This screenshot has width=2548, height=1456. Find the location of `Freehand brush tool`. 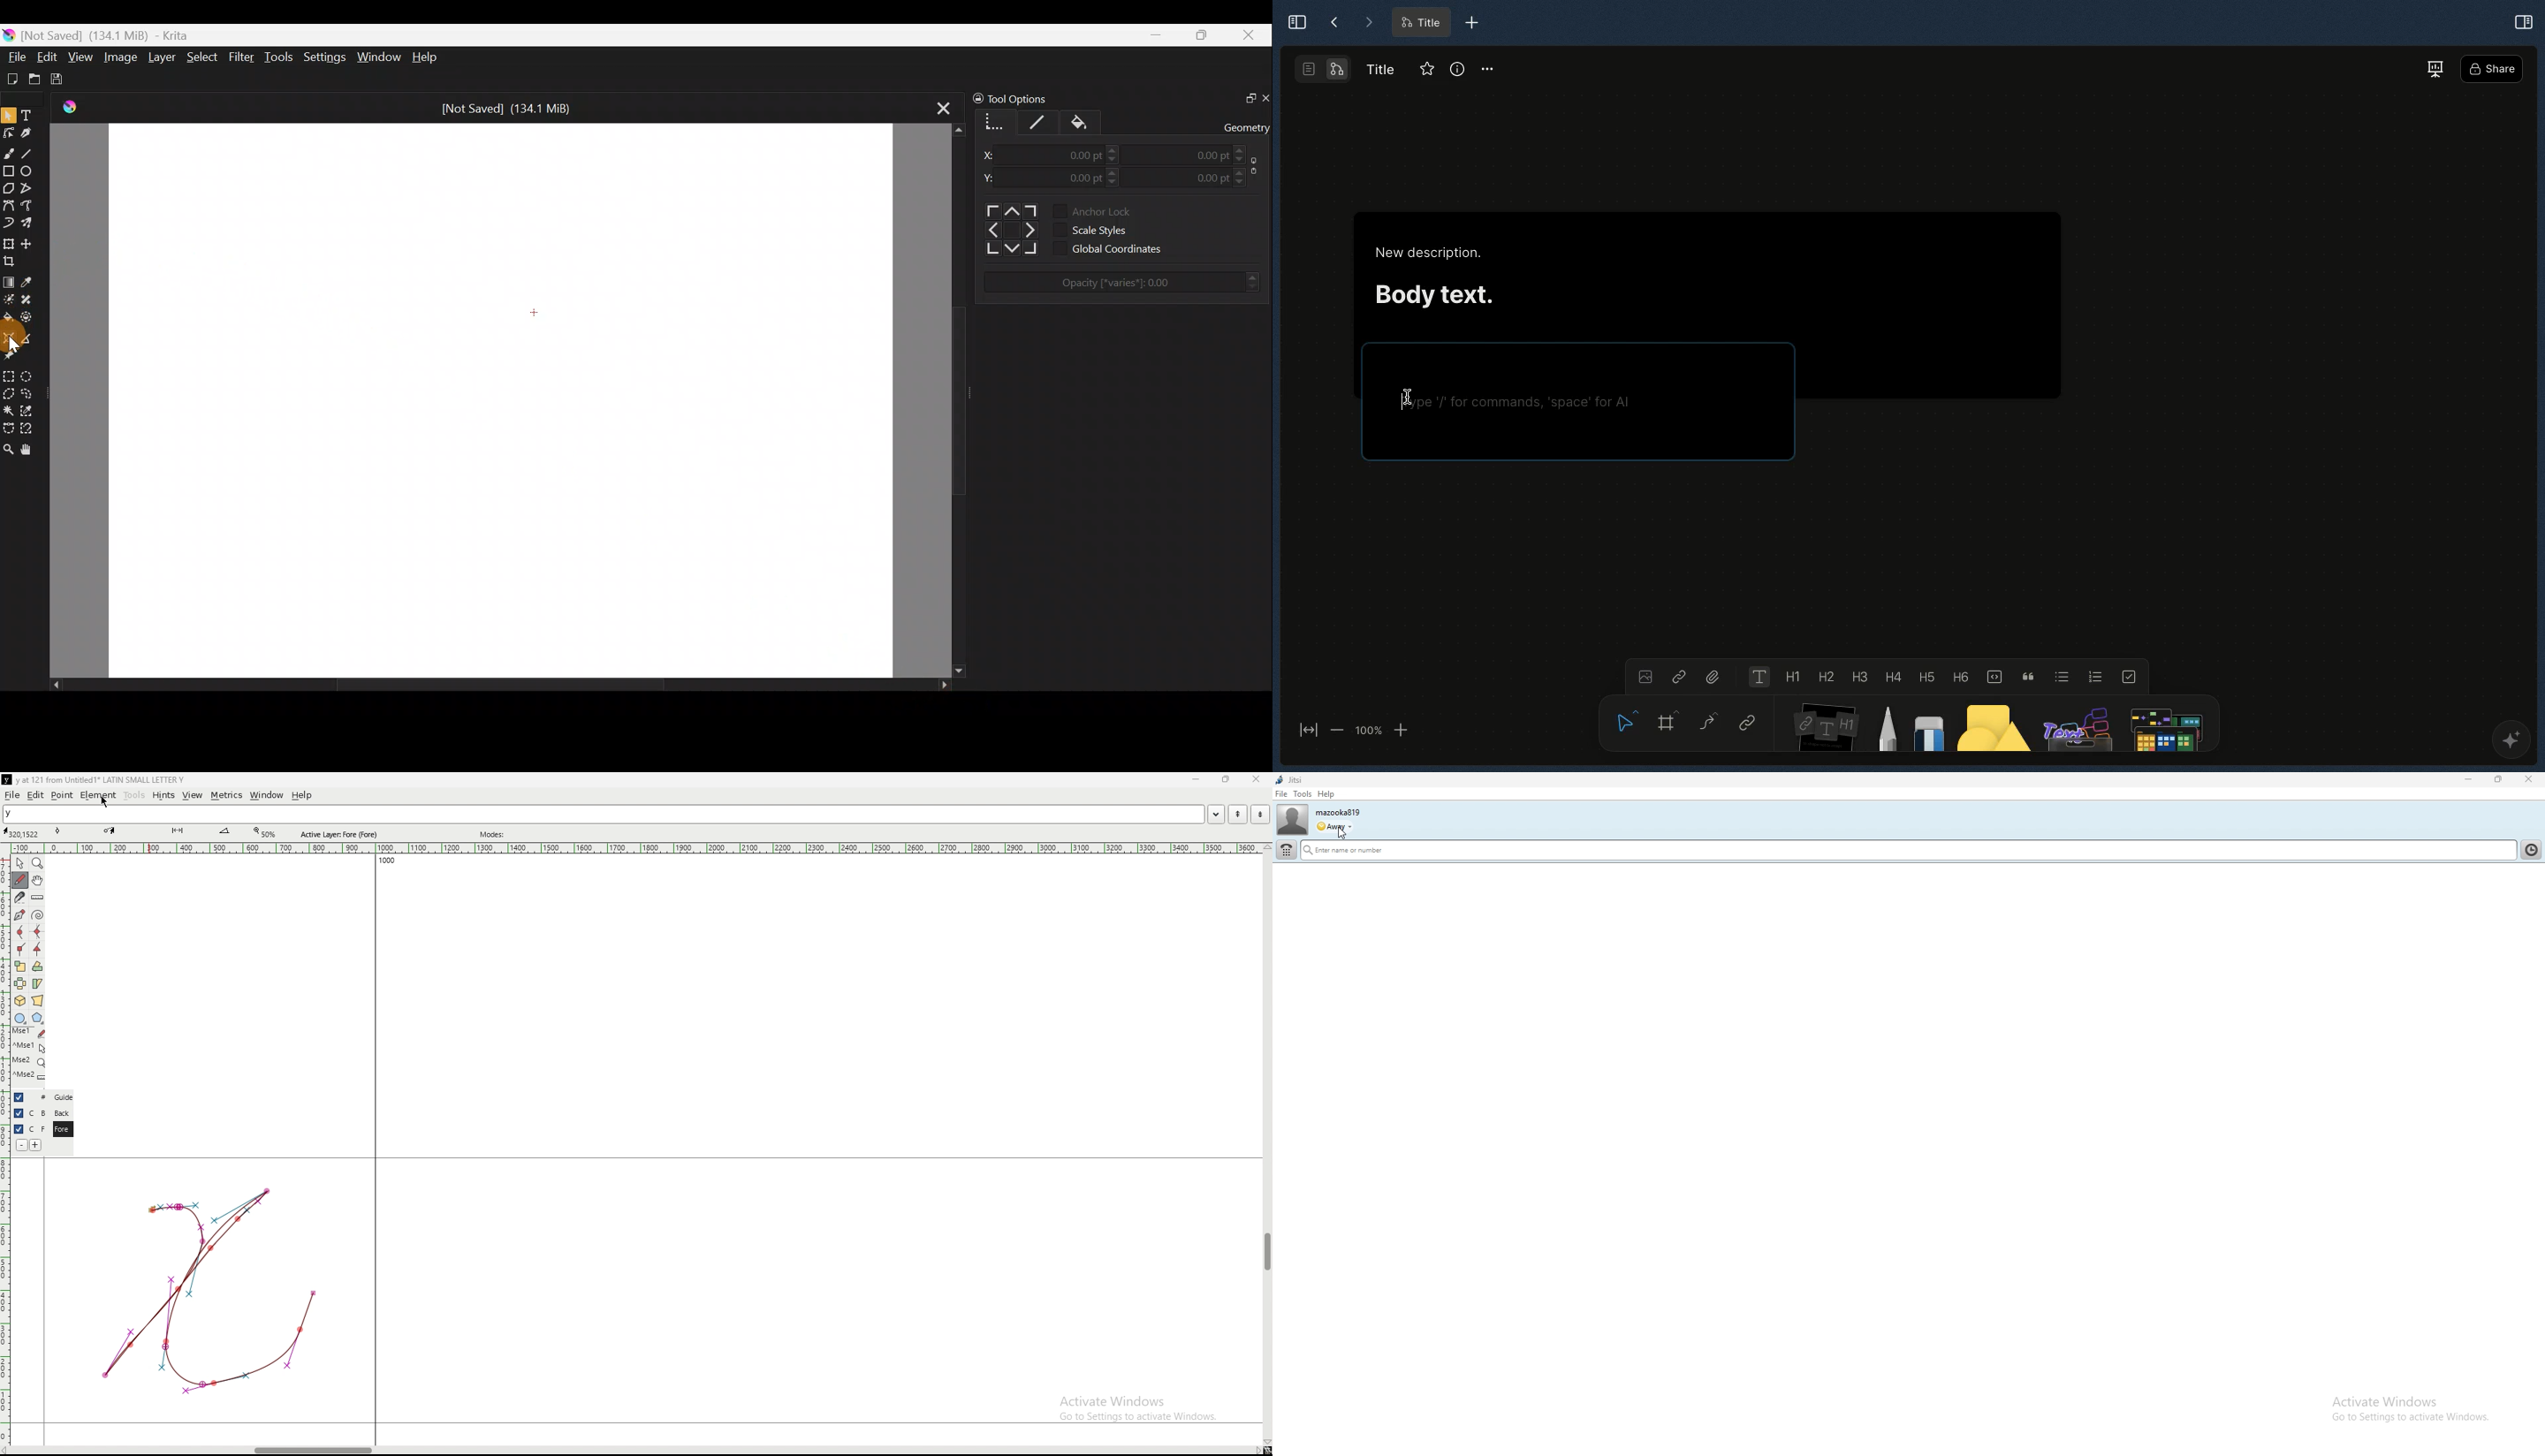

Freehand brush tool is located at coordinates (9, 152).